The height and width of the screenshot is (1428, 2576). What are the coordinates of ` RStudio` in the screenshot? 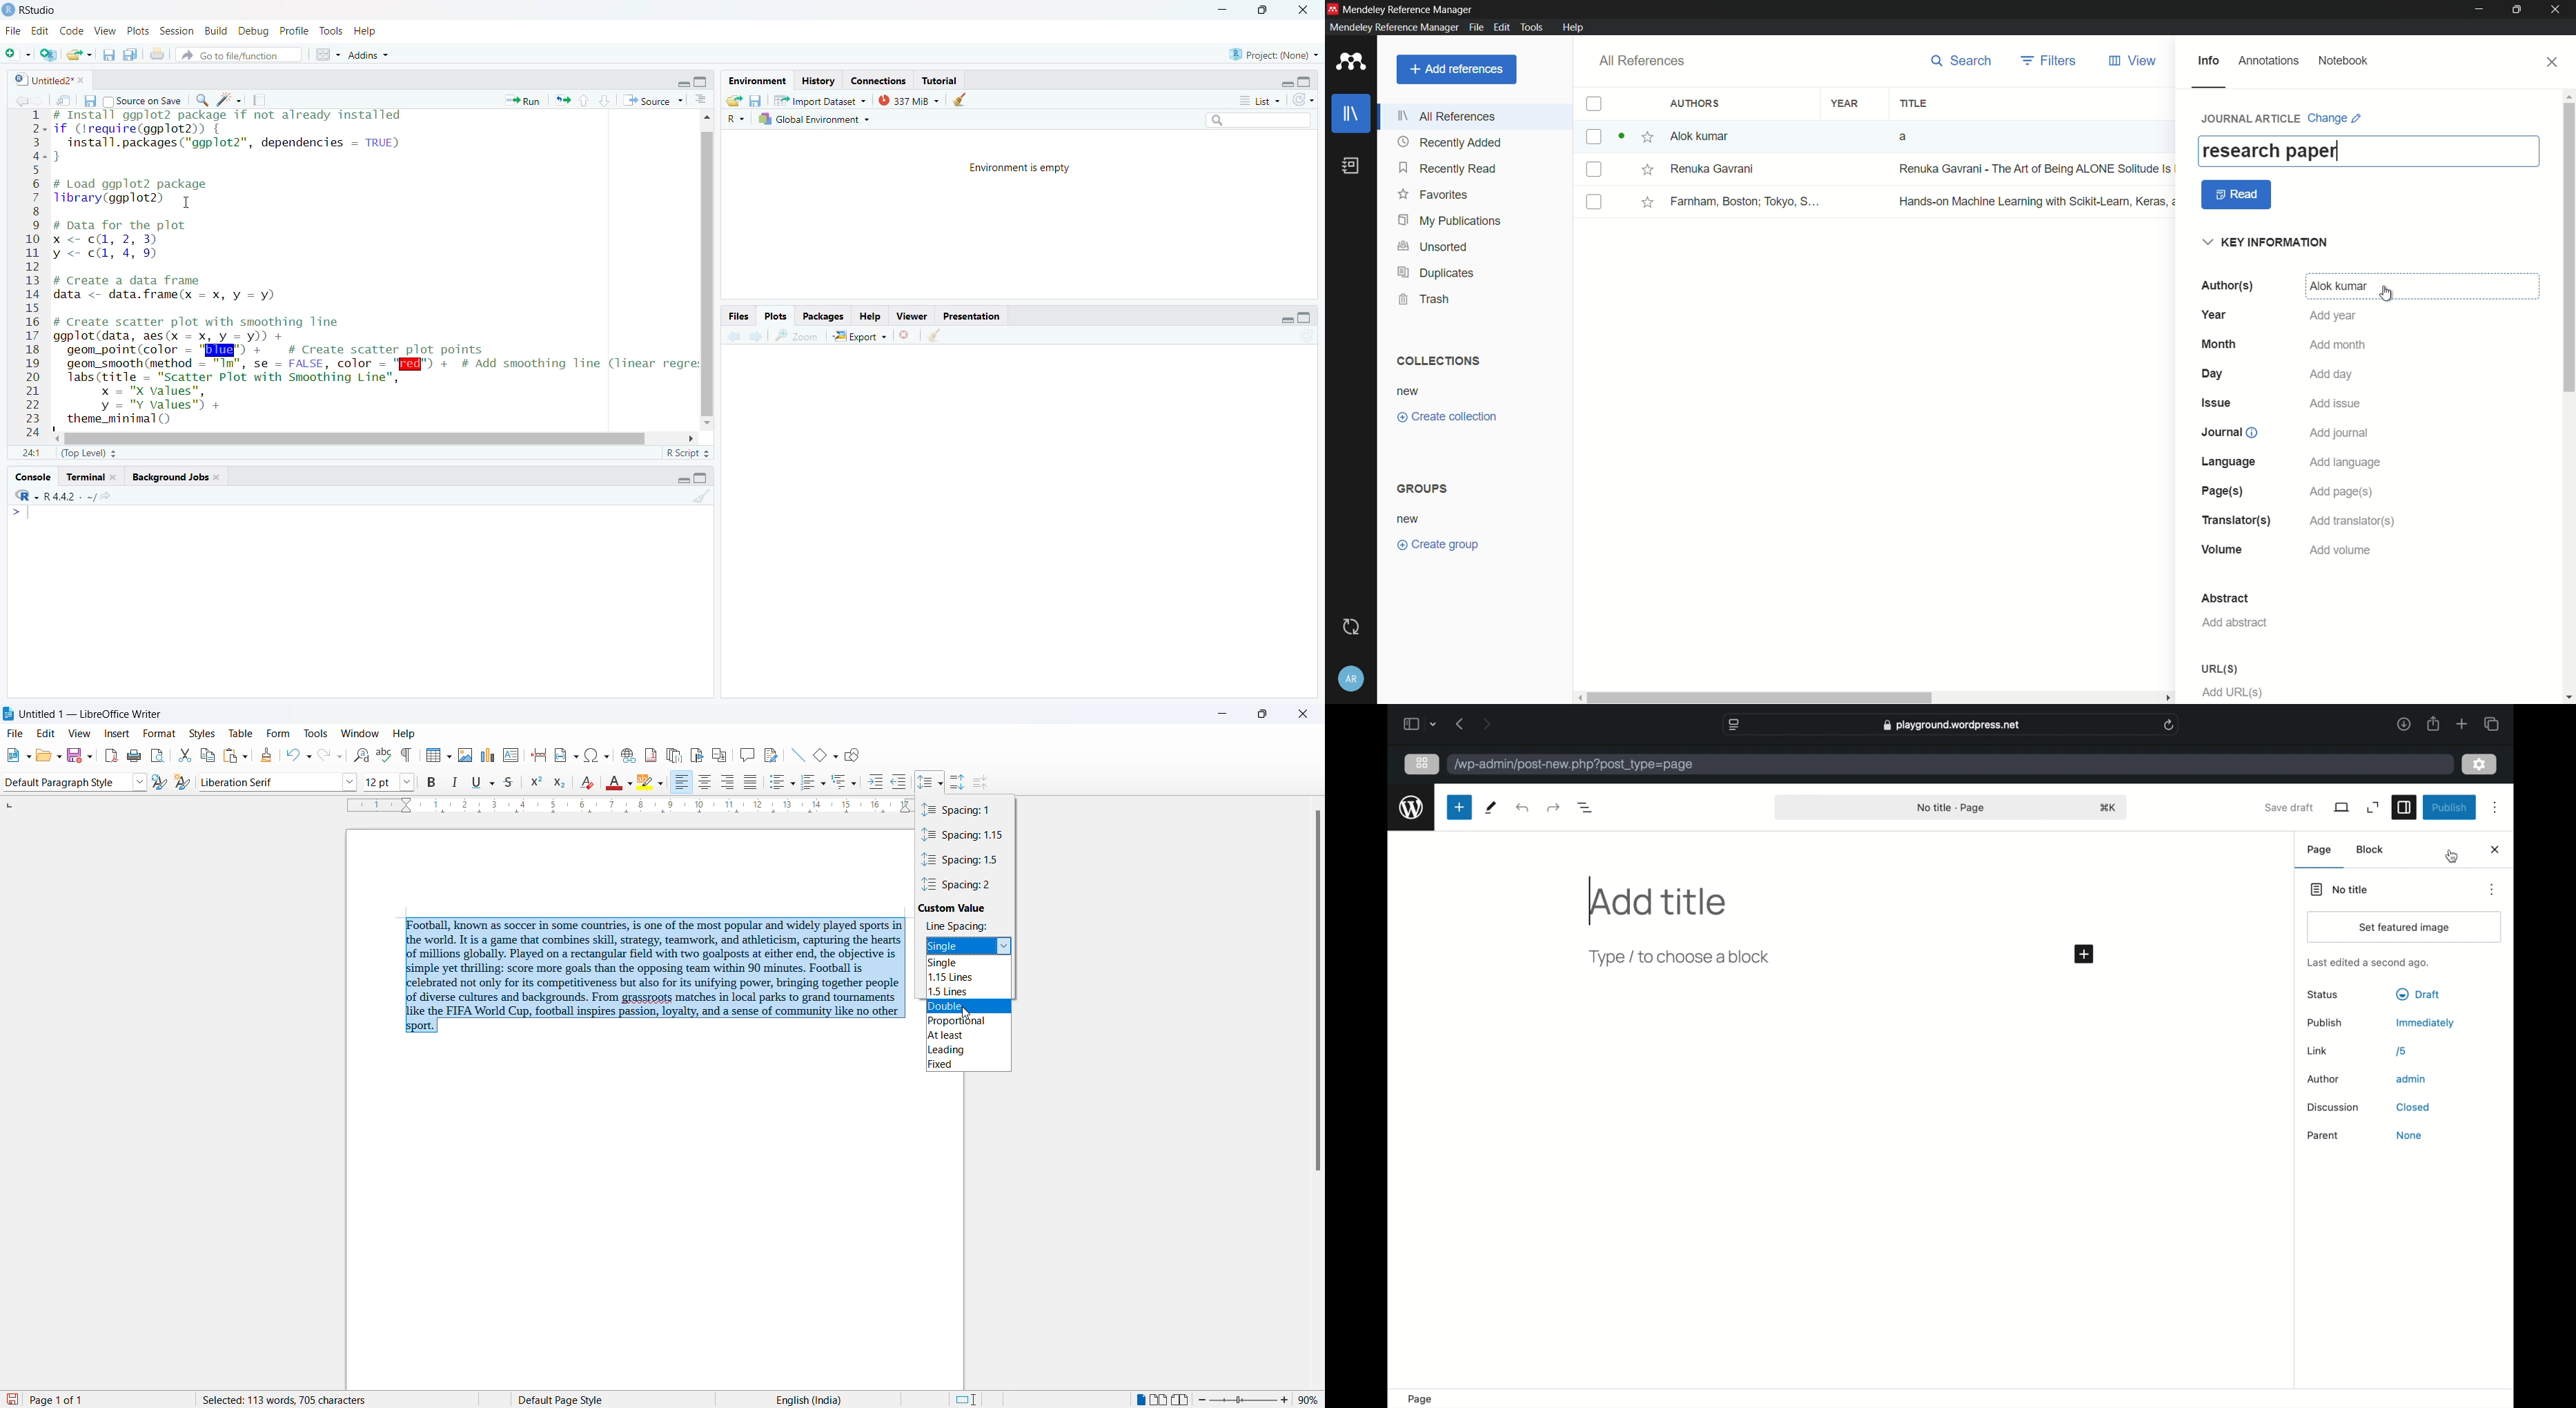 It's located at (32, 8).